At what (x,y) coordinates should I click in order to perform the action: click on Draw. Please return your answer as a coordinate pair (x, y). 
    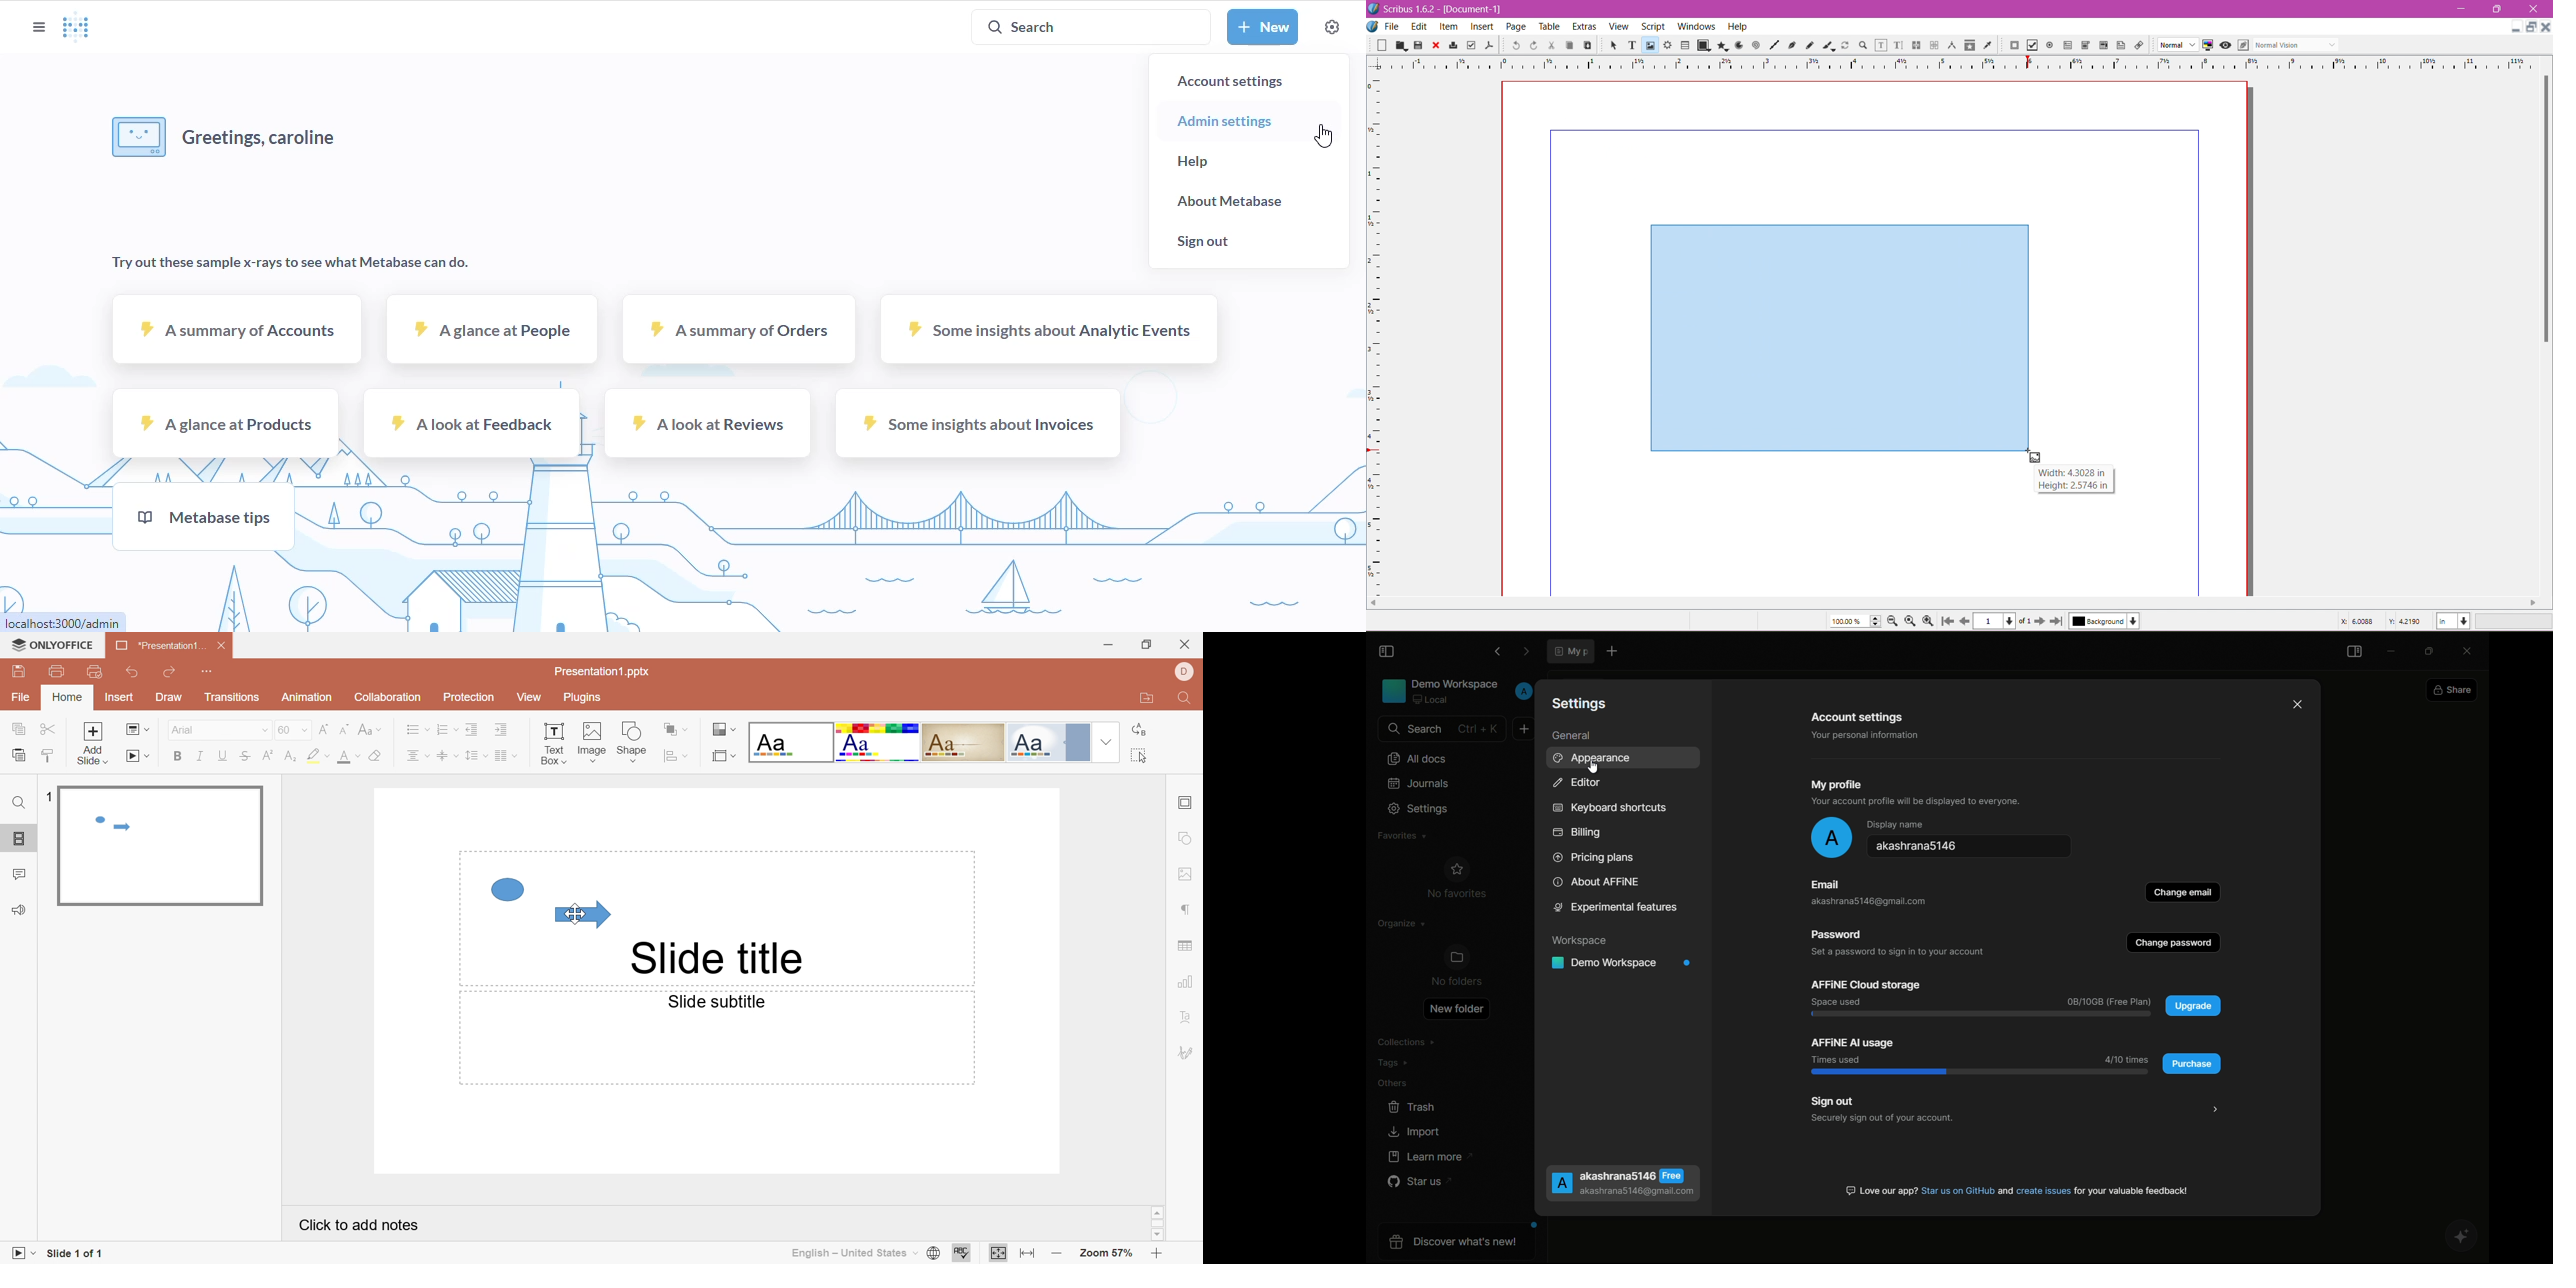
    Looking at the image, I should click on (174, 698).